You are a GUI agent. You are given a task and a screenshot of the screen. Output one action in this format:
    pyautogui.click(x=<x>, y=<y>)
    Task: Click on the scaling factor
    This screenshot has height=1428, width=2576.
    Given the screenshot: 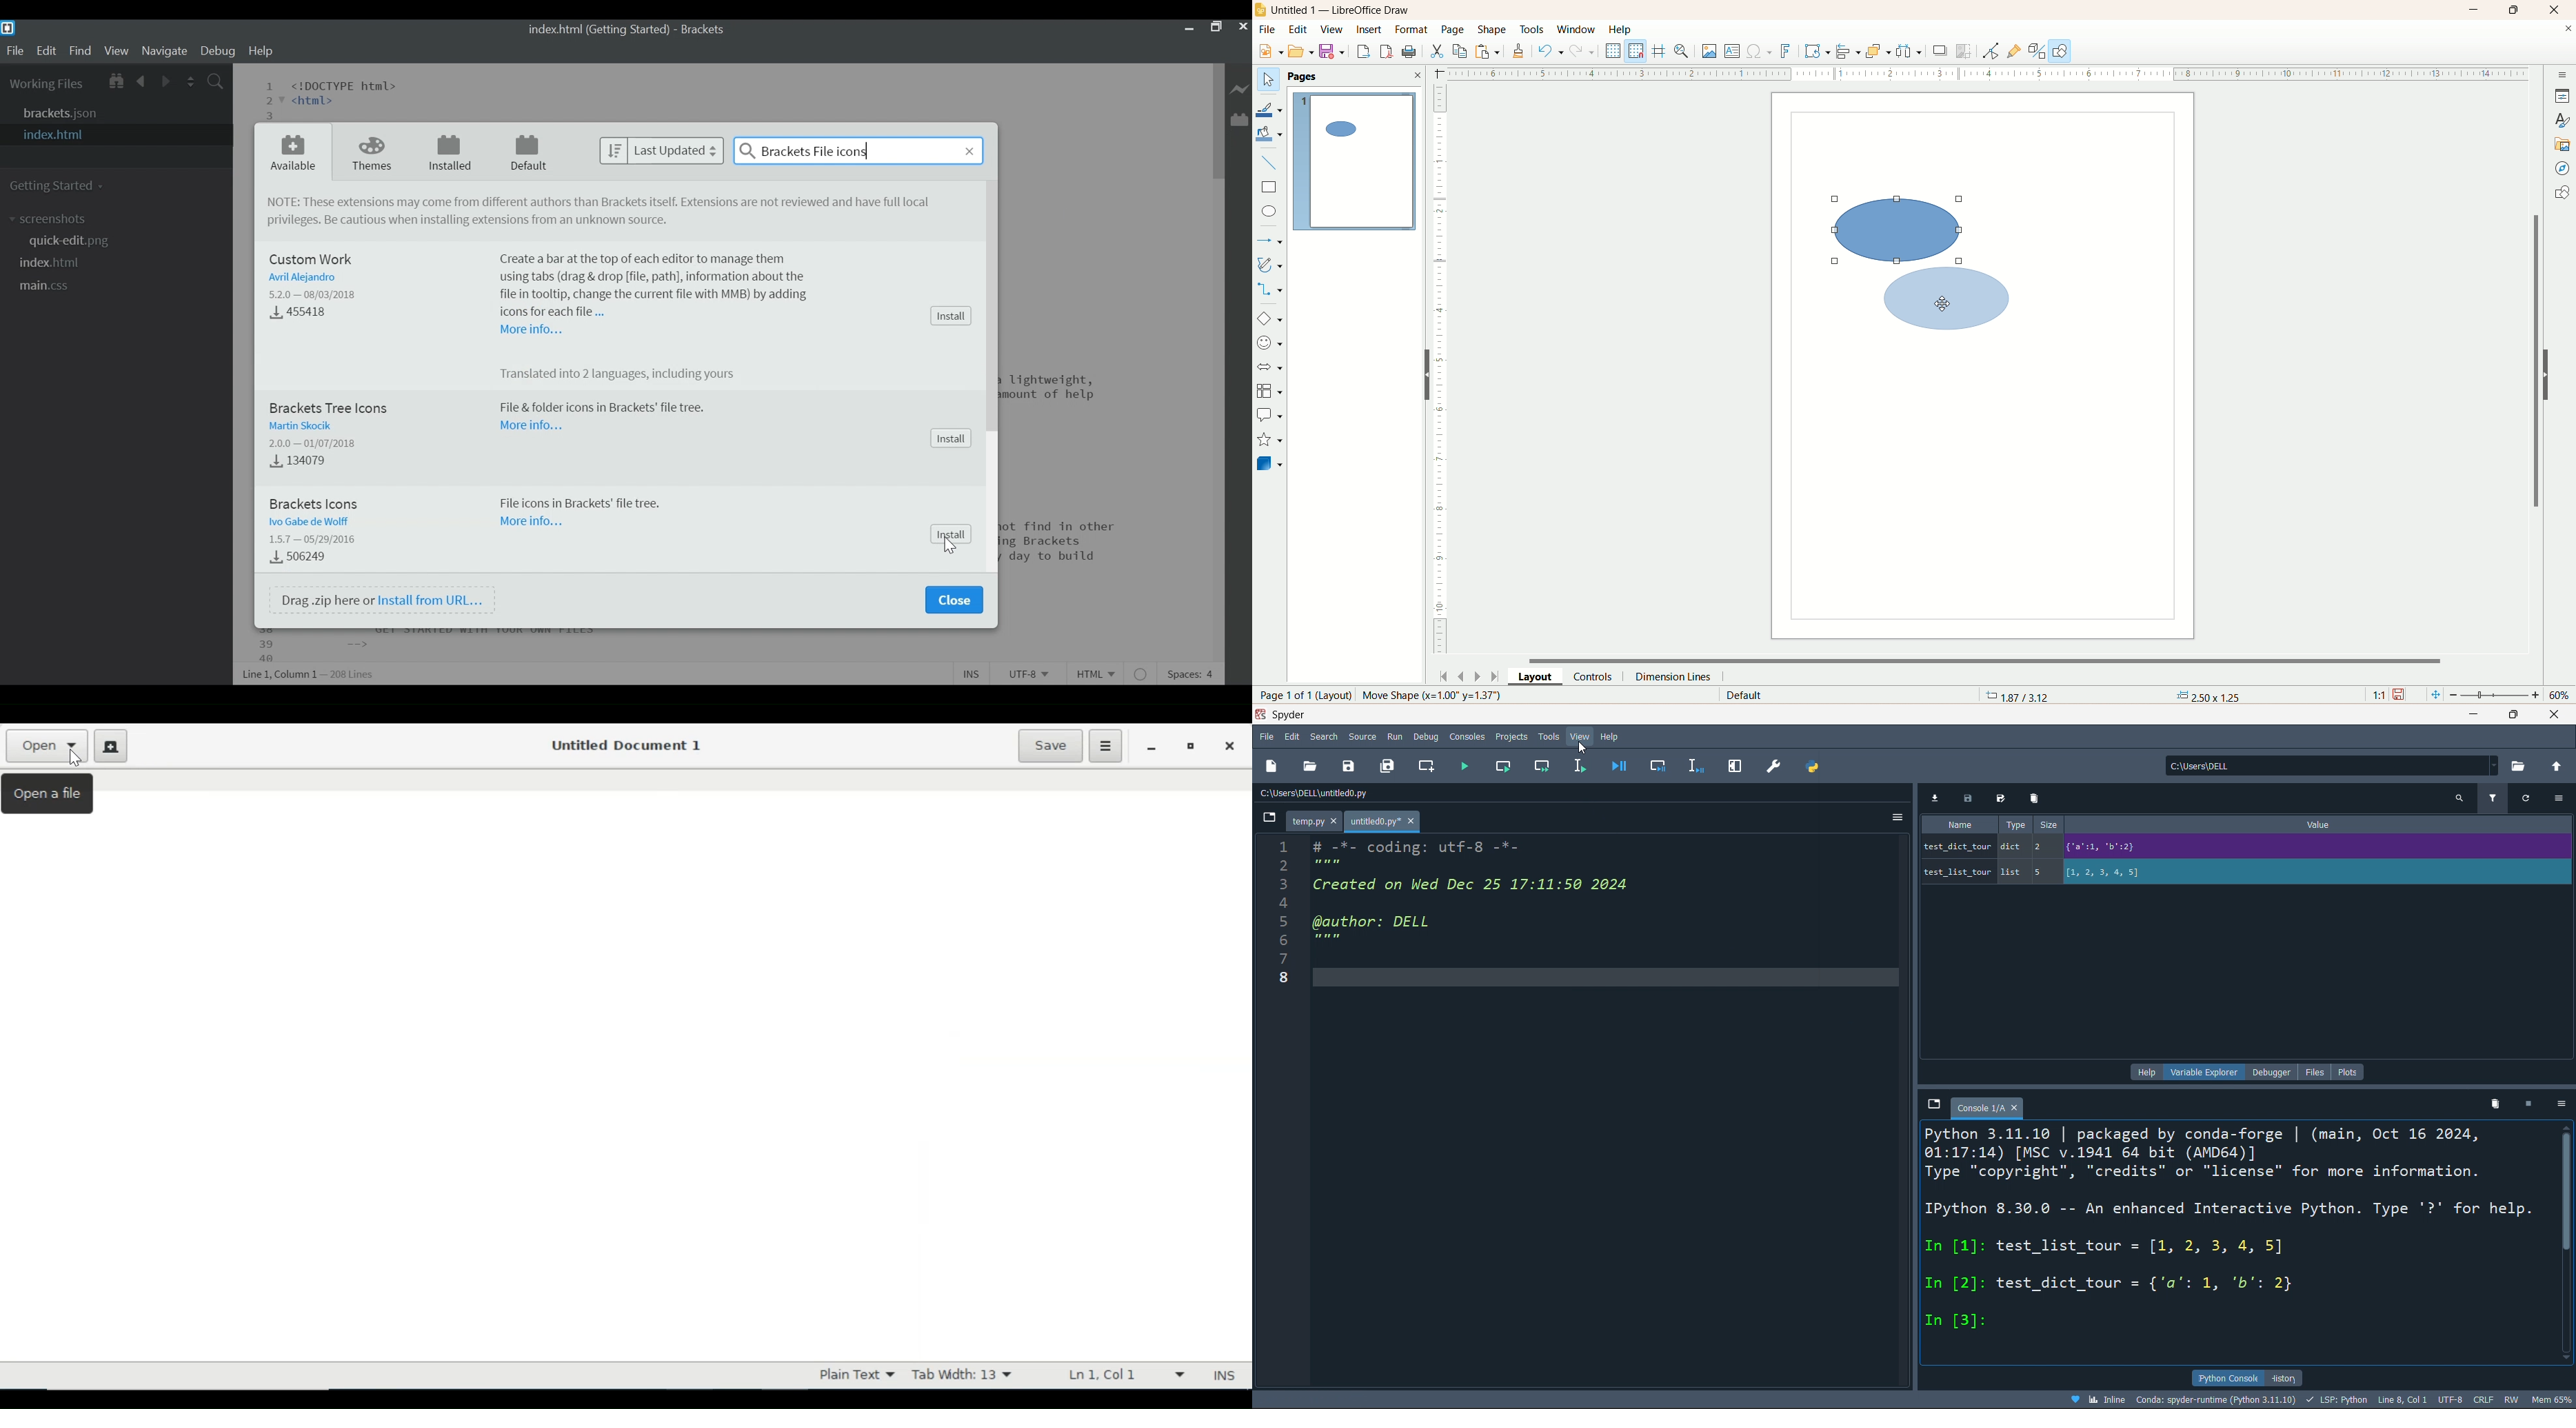 What is the action you would take?
    pyautogui.click(x=2381, y=693)
    